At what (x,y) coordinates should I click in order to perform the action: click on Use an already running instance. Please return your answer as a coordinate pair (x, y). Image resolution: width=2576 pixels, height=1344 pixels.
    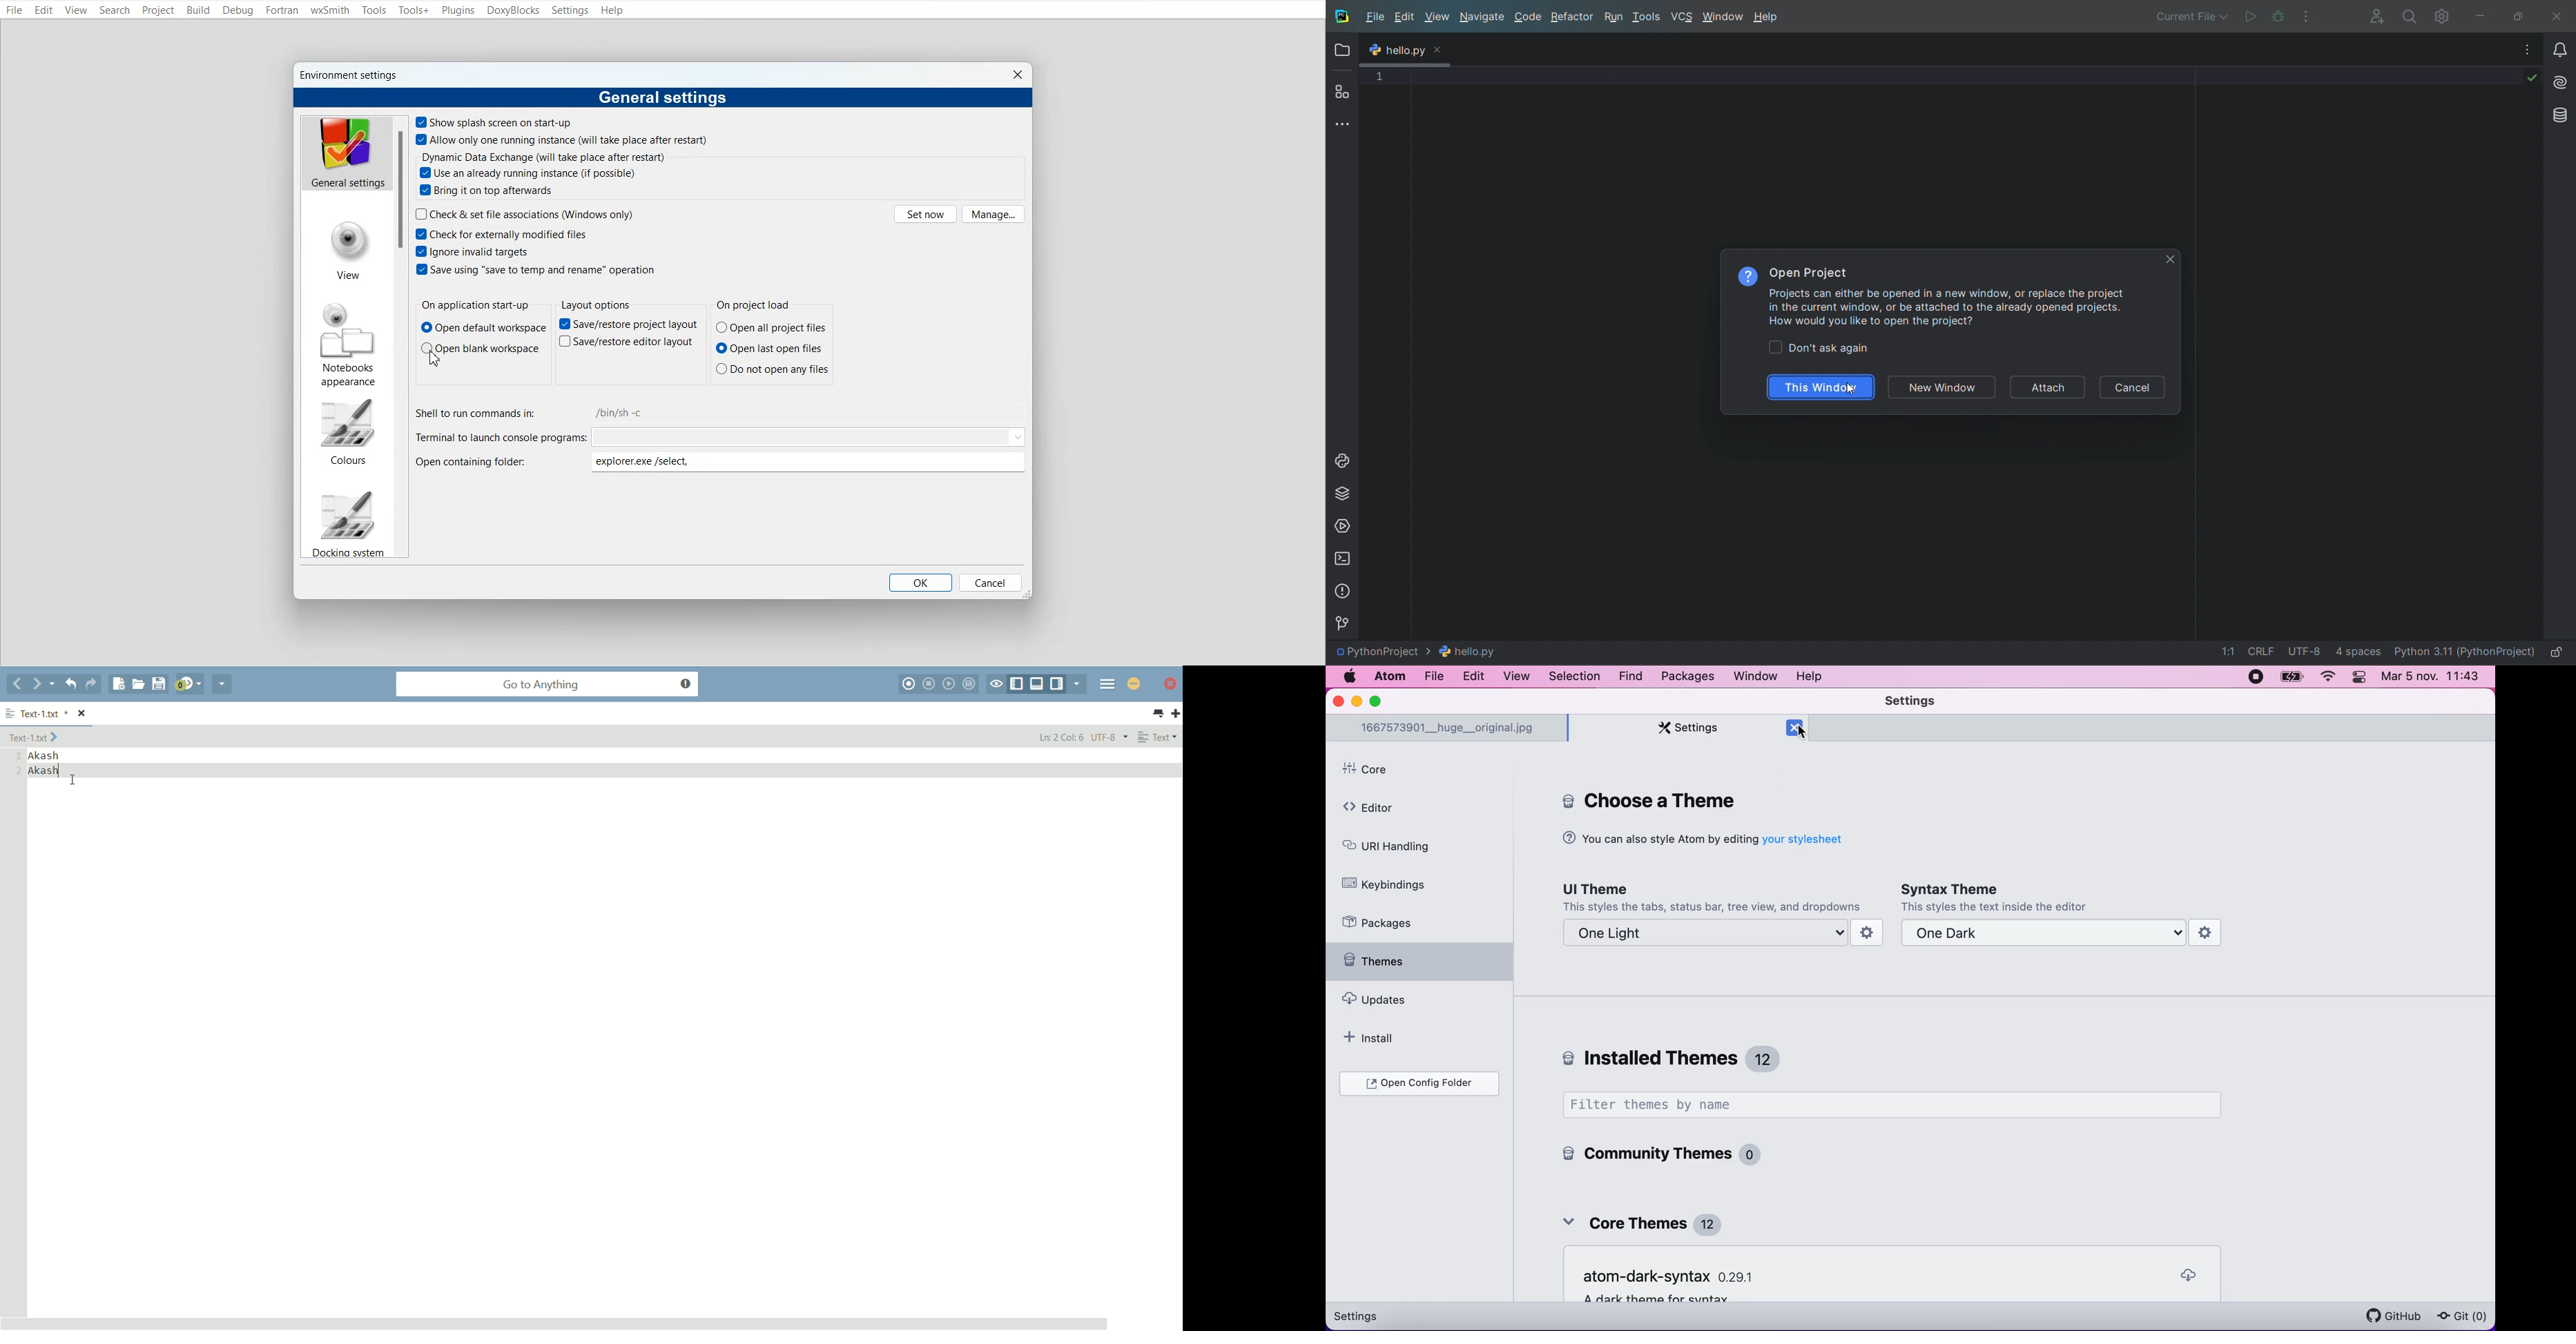
    Looking at the image, I should click on (529, 173).